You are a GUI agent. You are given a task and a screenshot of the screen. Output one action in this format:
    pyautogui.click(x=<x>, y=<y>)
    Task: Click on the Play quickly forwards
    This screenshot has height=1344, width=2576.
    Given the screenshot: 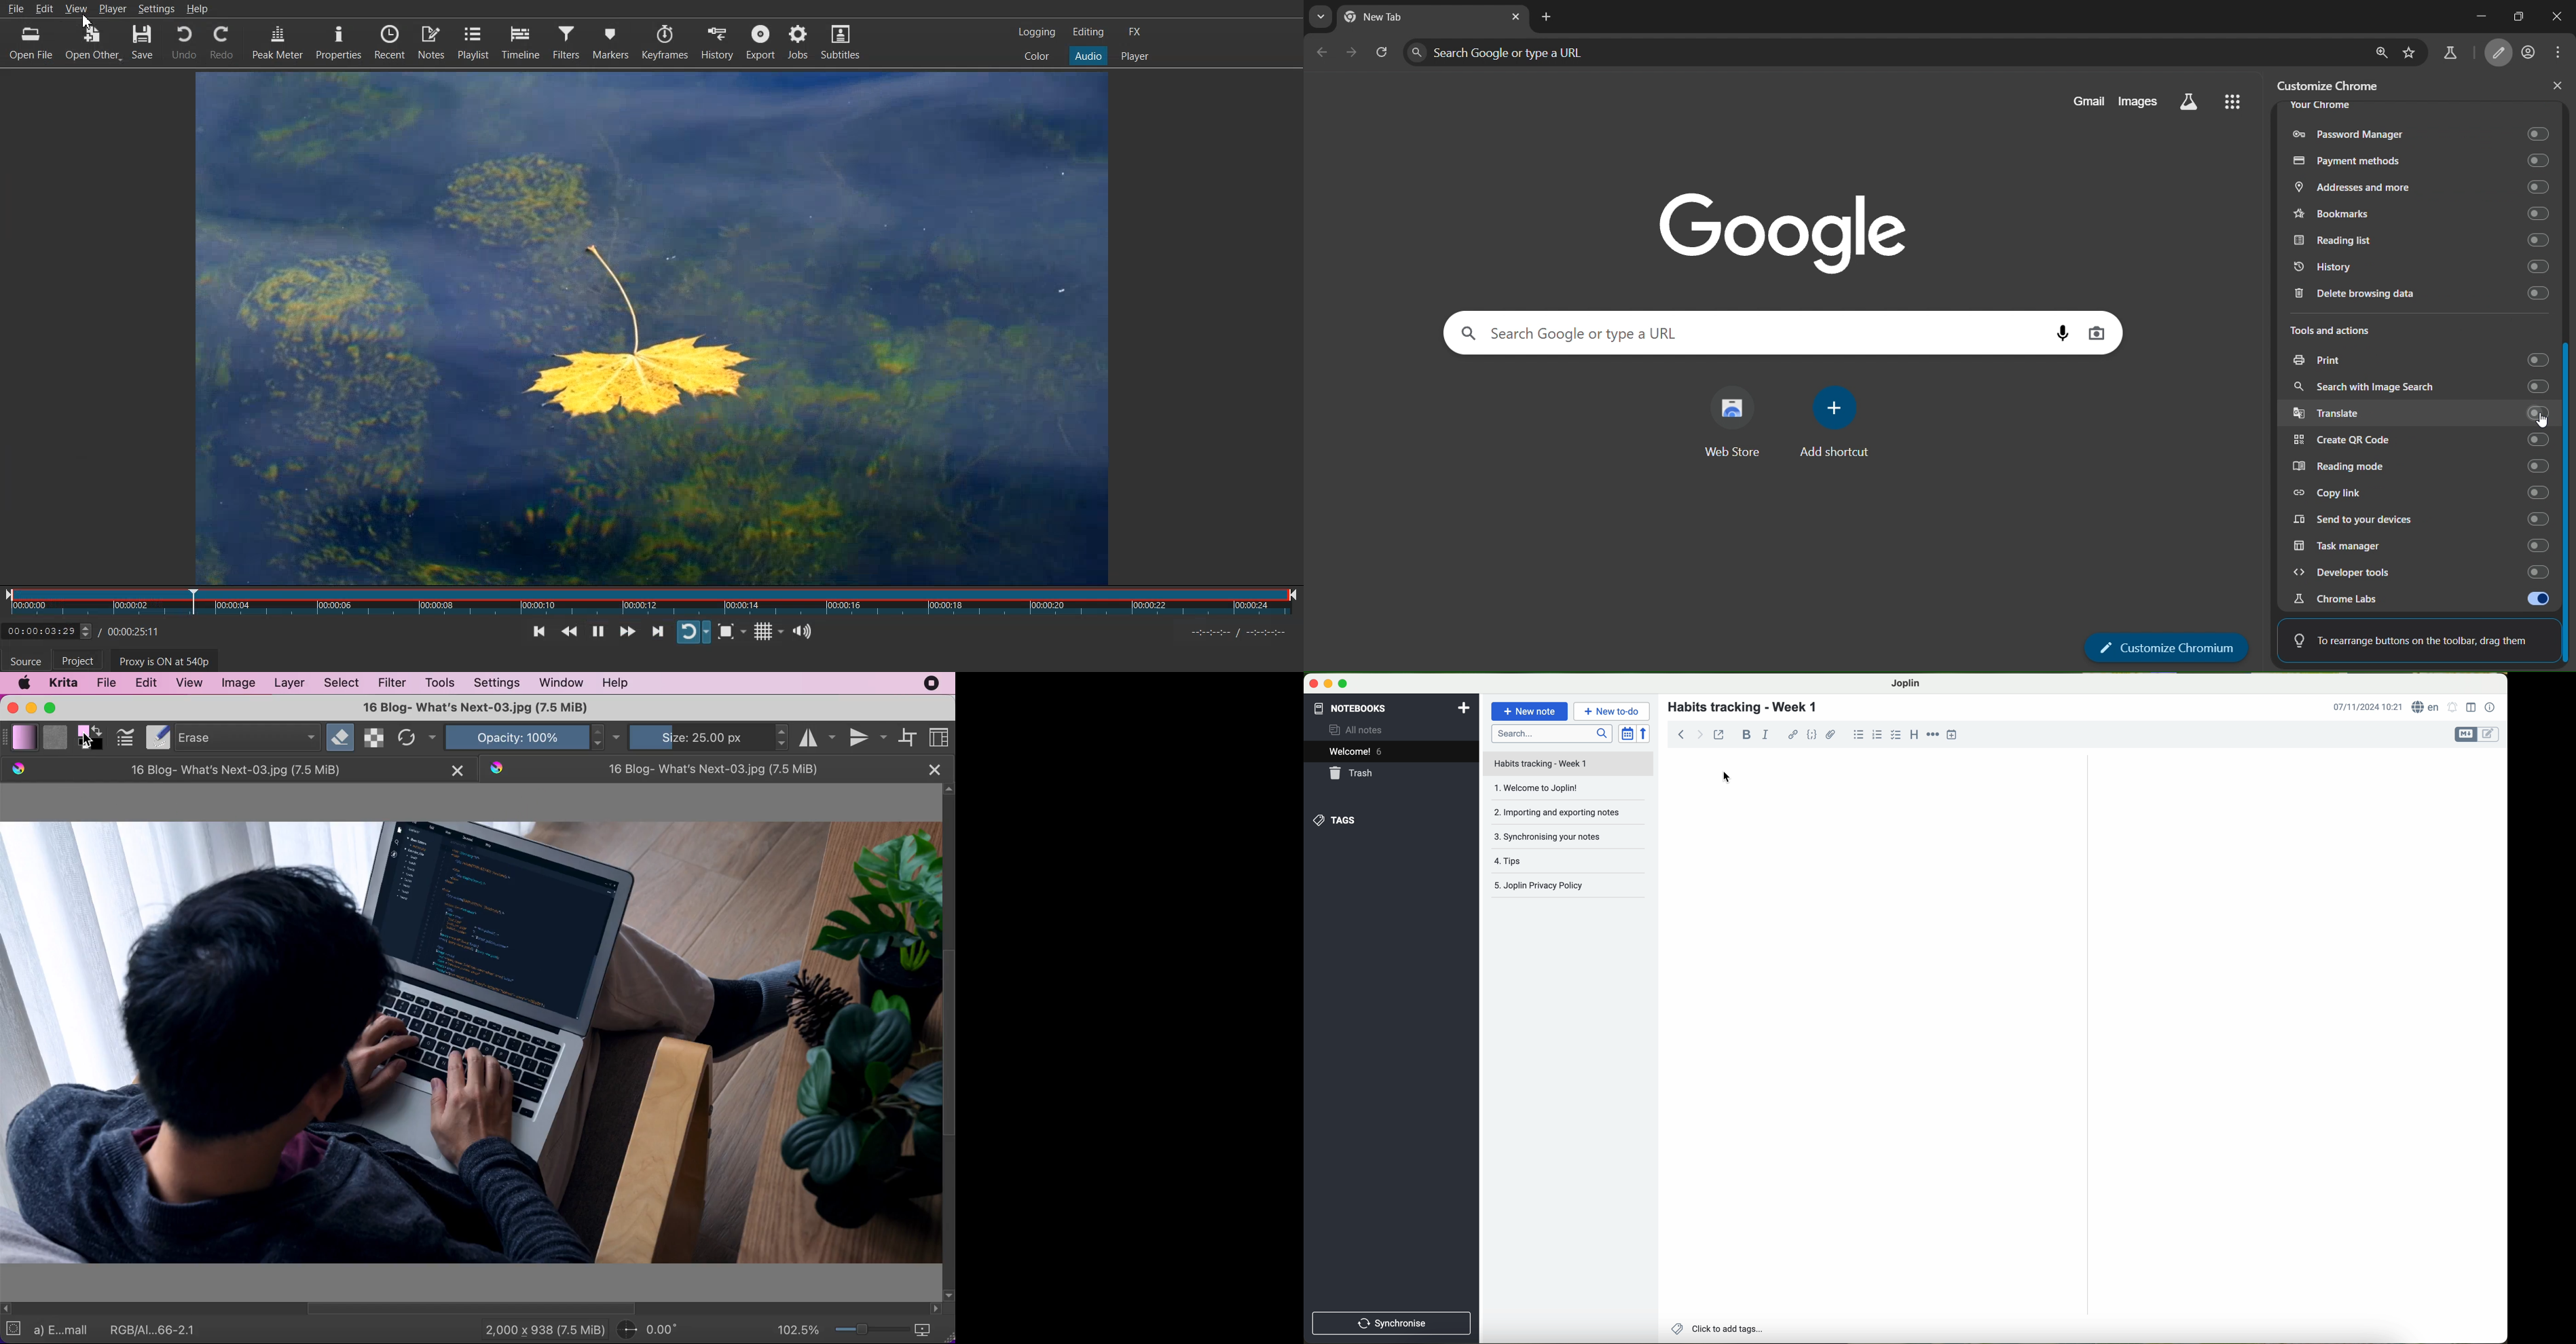 What is the action you would take?
    pyautogui.click(x=628, y=631)
    